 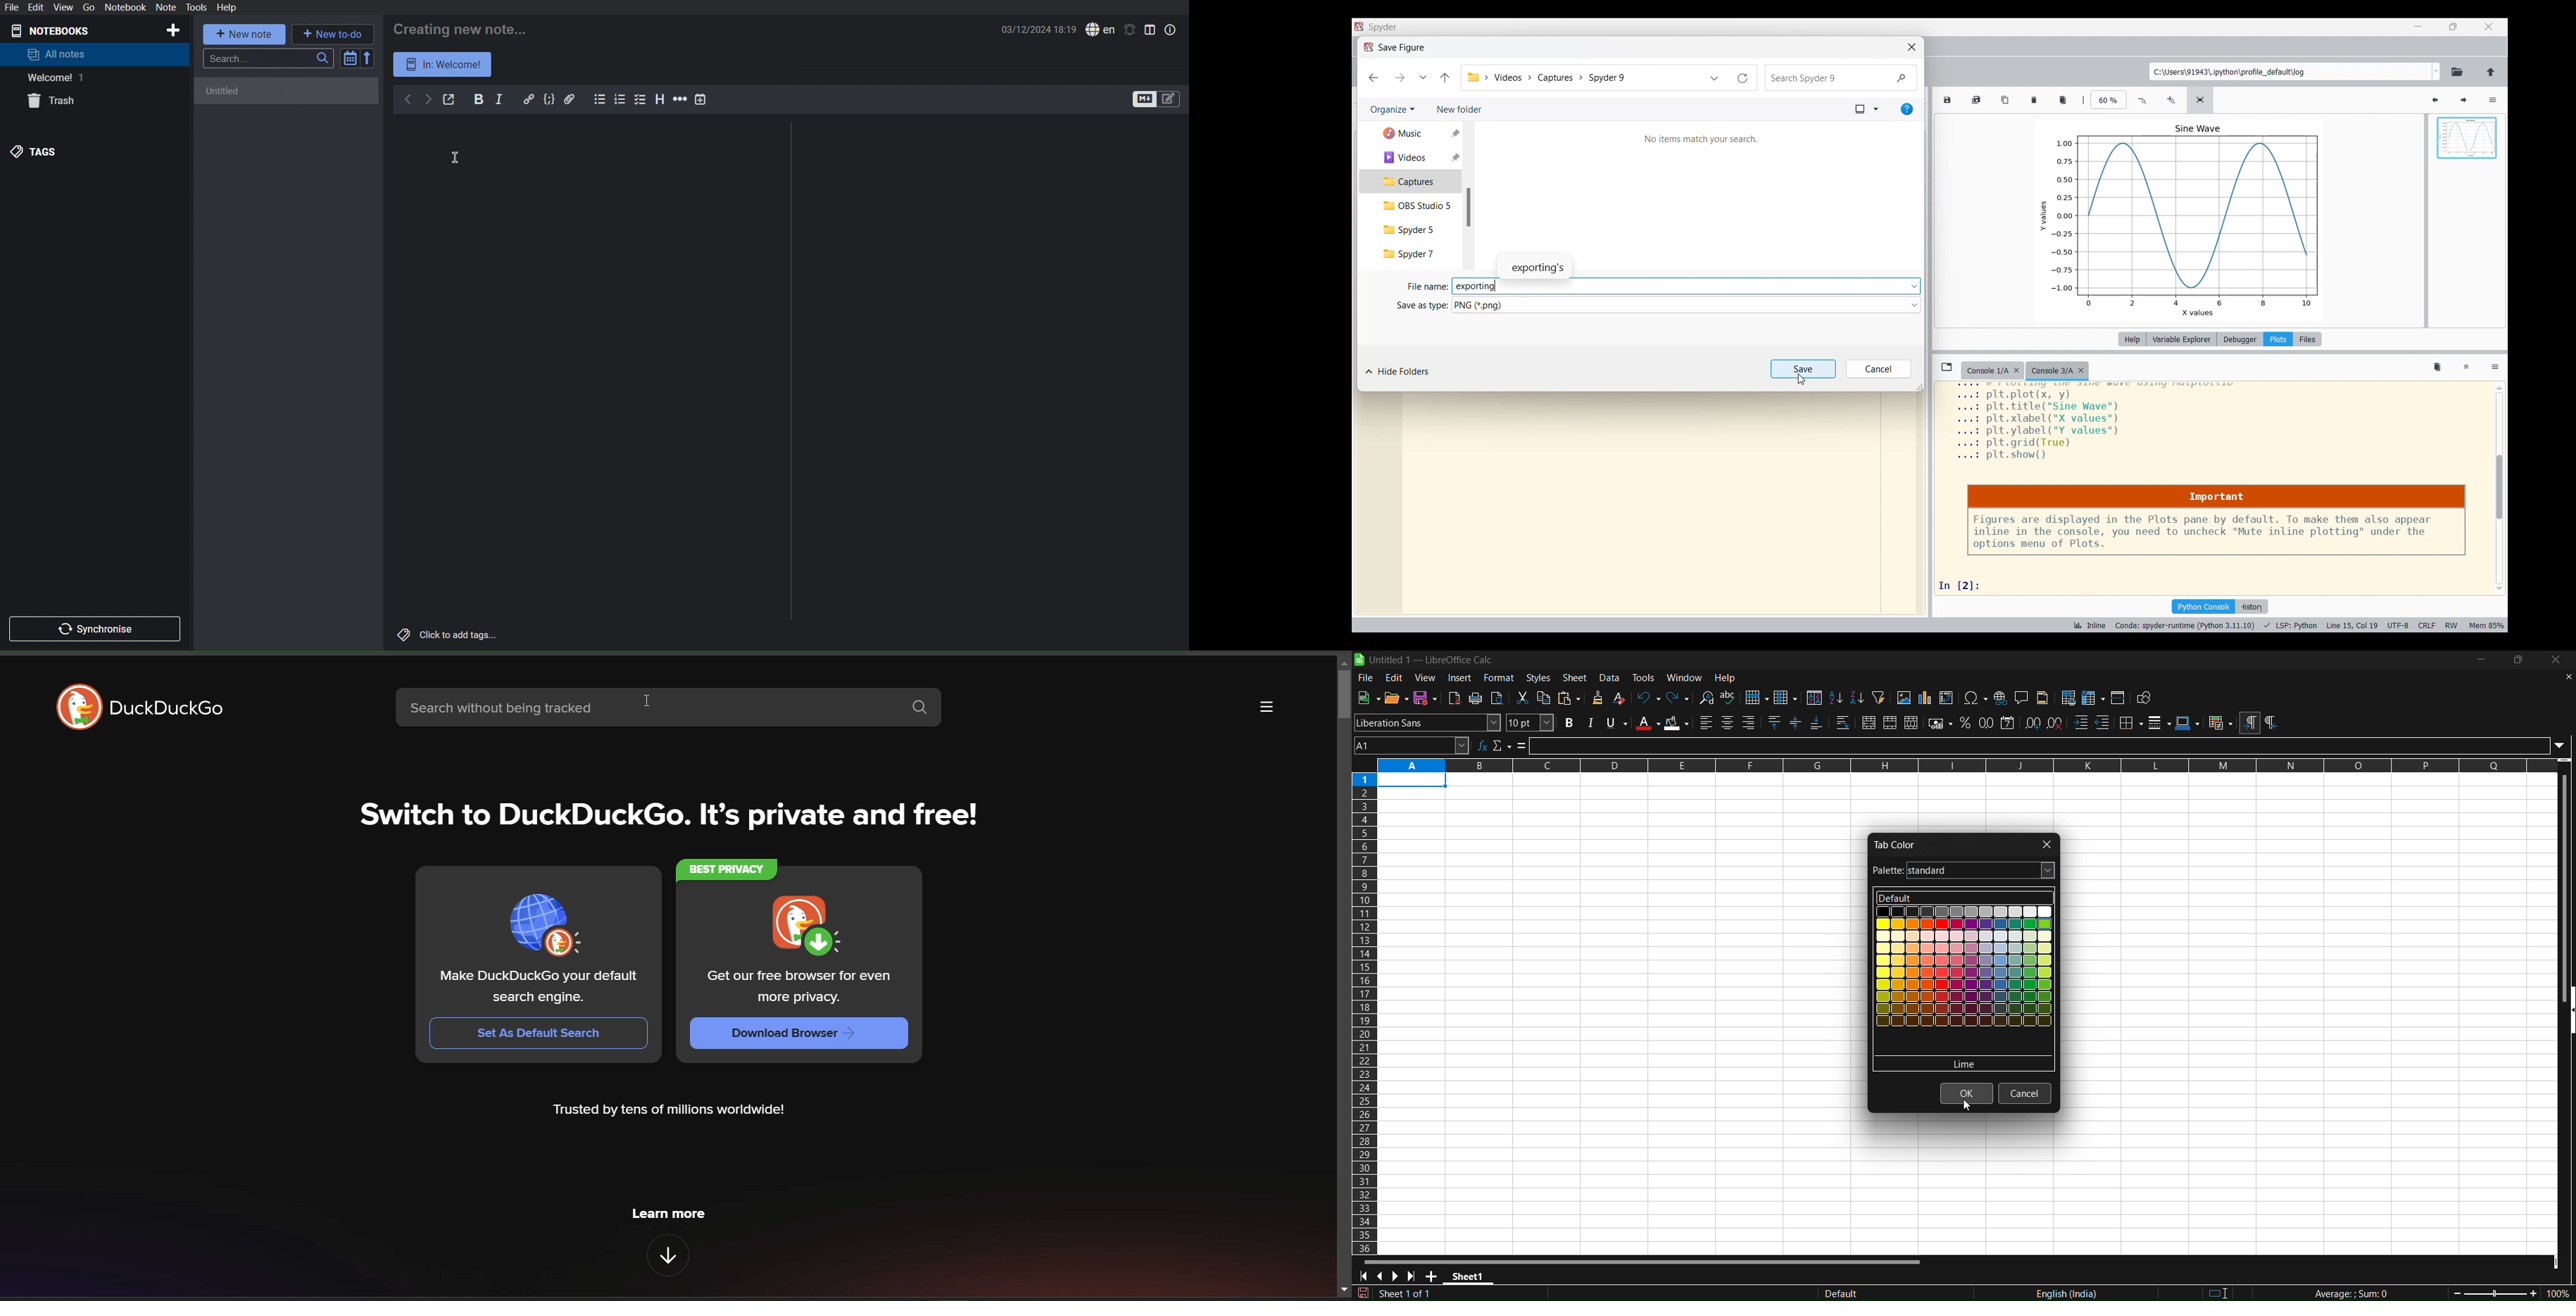 What do you see at coordinates (2006, 99) in the screenshot?
I see `Copy plot to clipboard as image` at bounding box center [2006, 99].